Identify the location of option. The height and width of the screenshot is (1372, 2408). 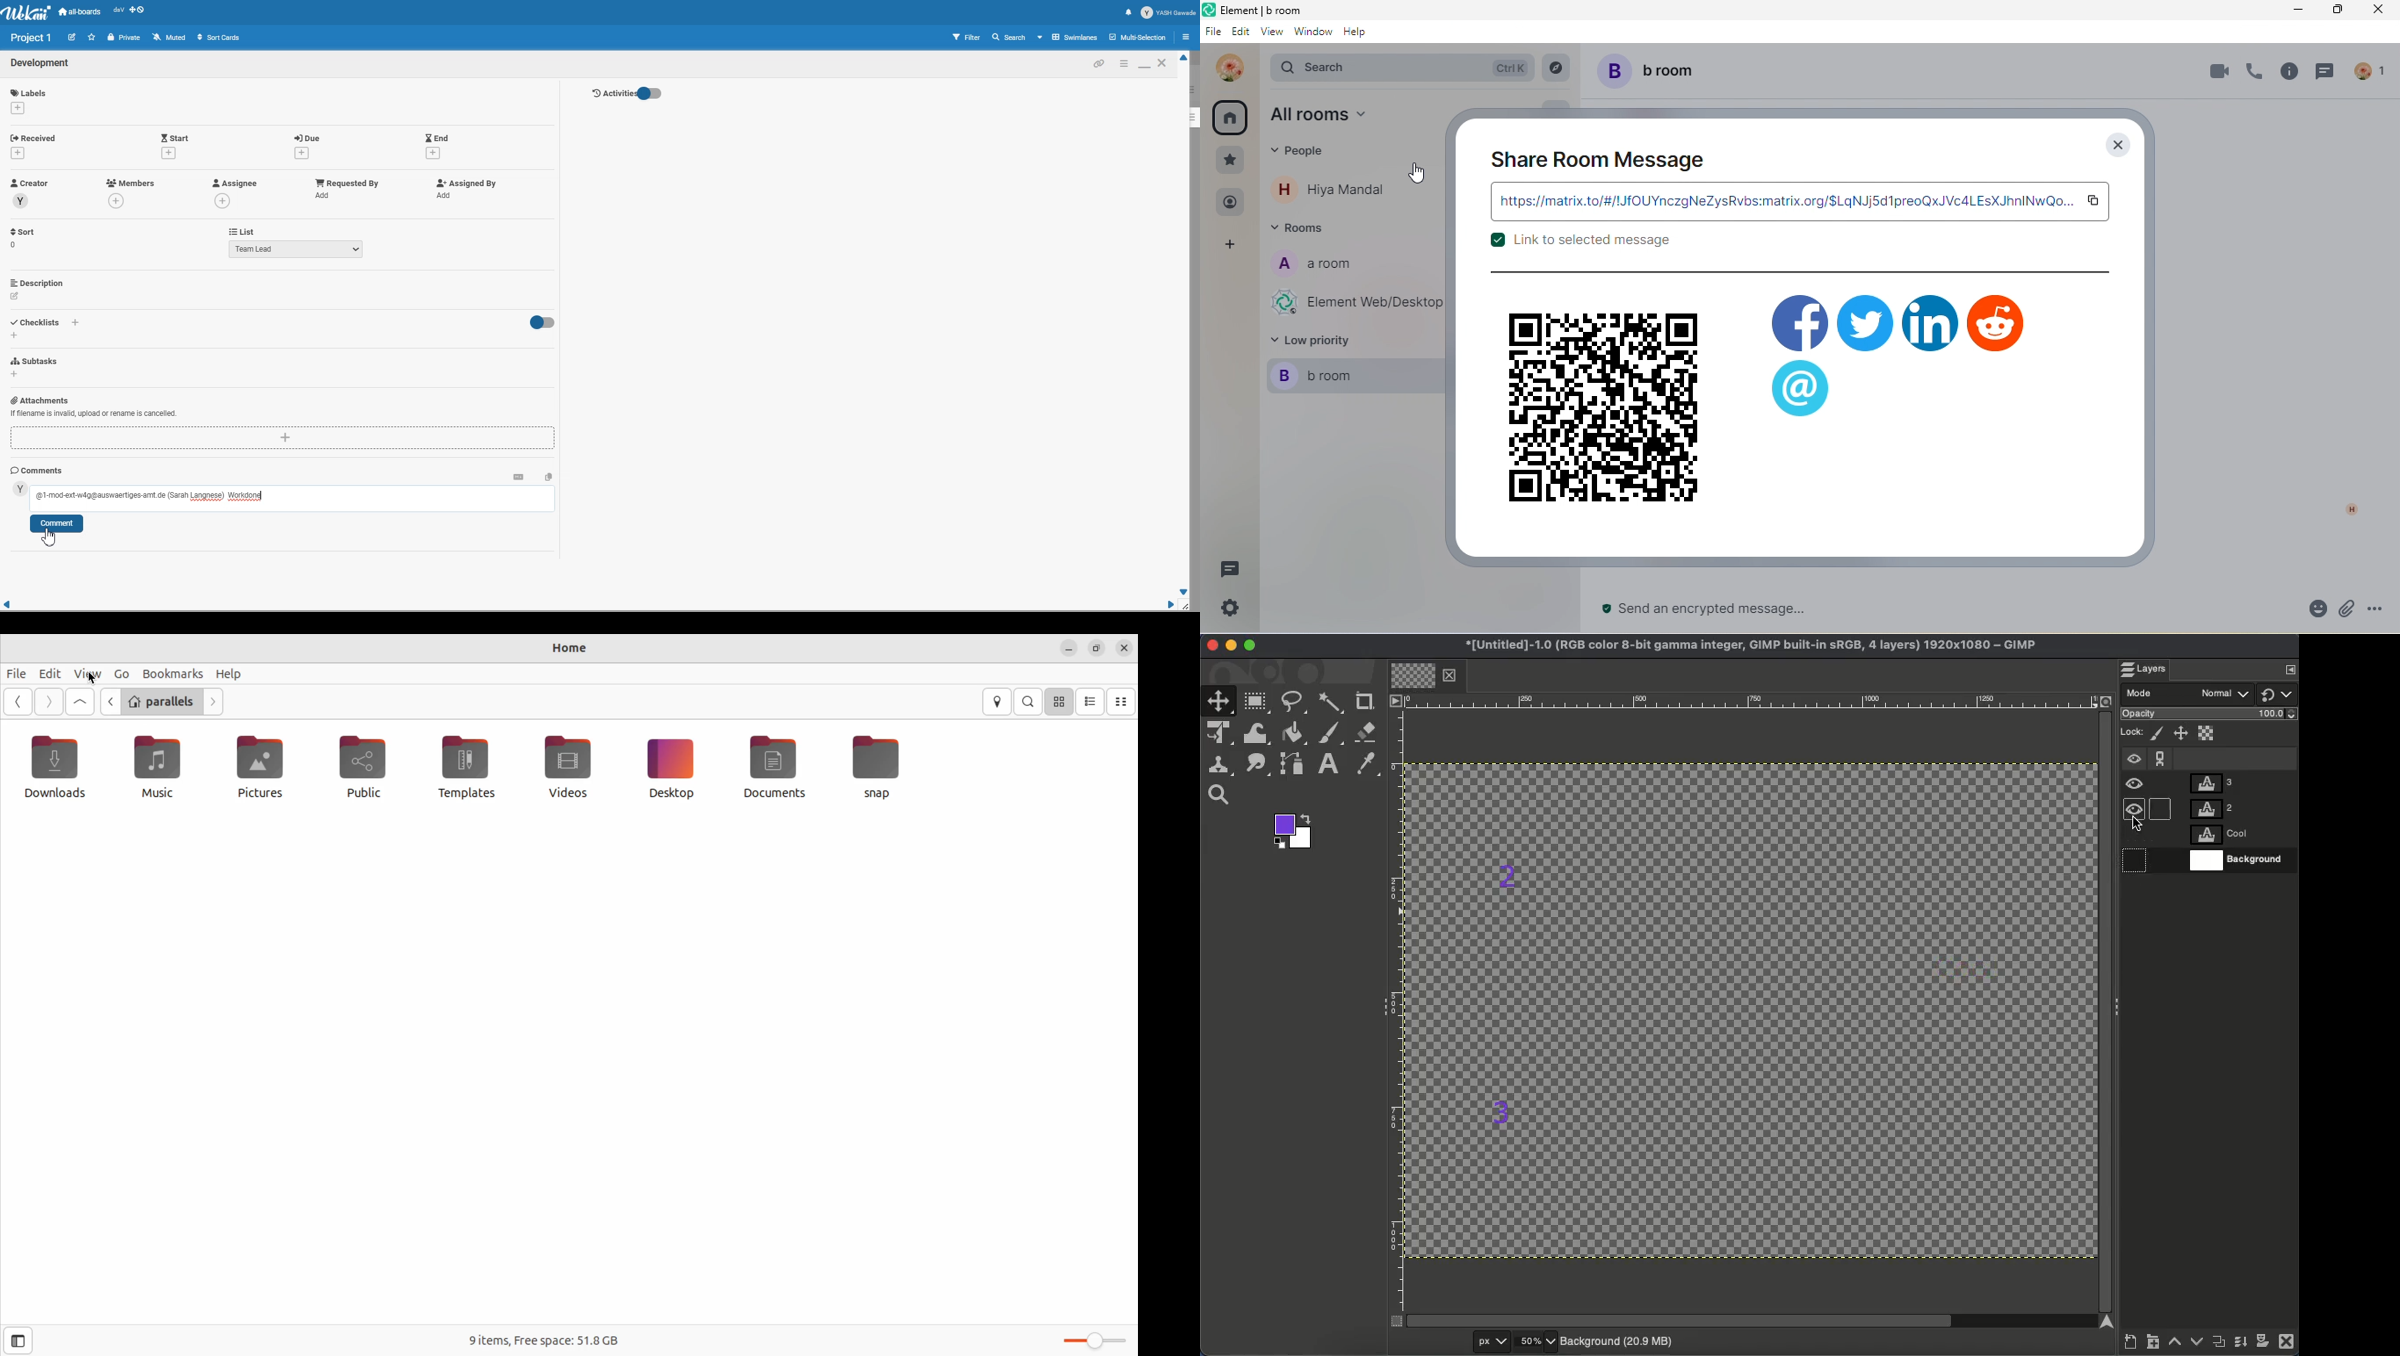
(2381, 609).